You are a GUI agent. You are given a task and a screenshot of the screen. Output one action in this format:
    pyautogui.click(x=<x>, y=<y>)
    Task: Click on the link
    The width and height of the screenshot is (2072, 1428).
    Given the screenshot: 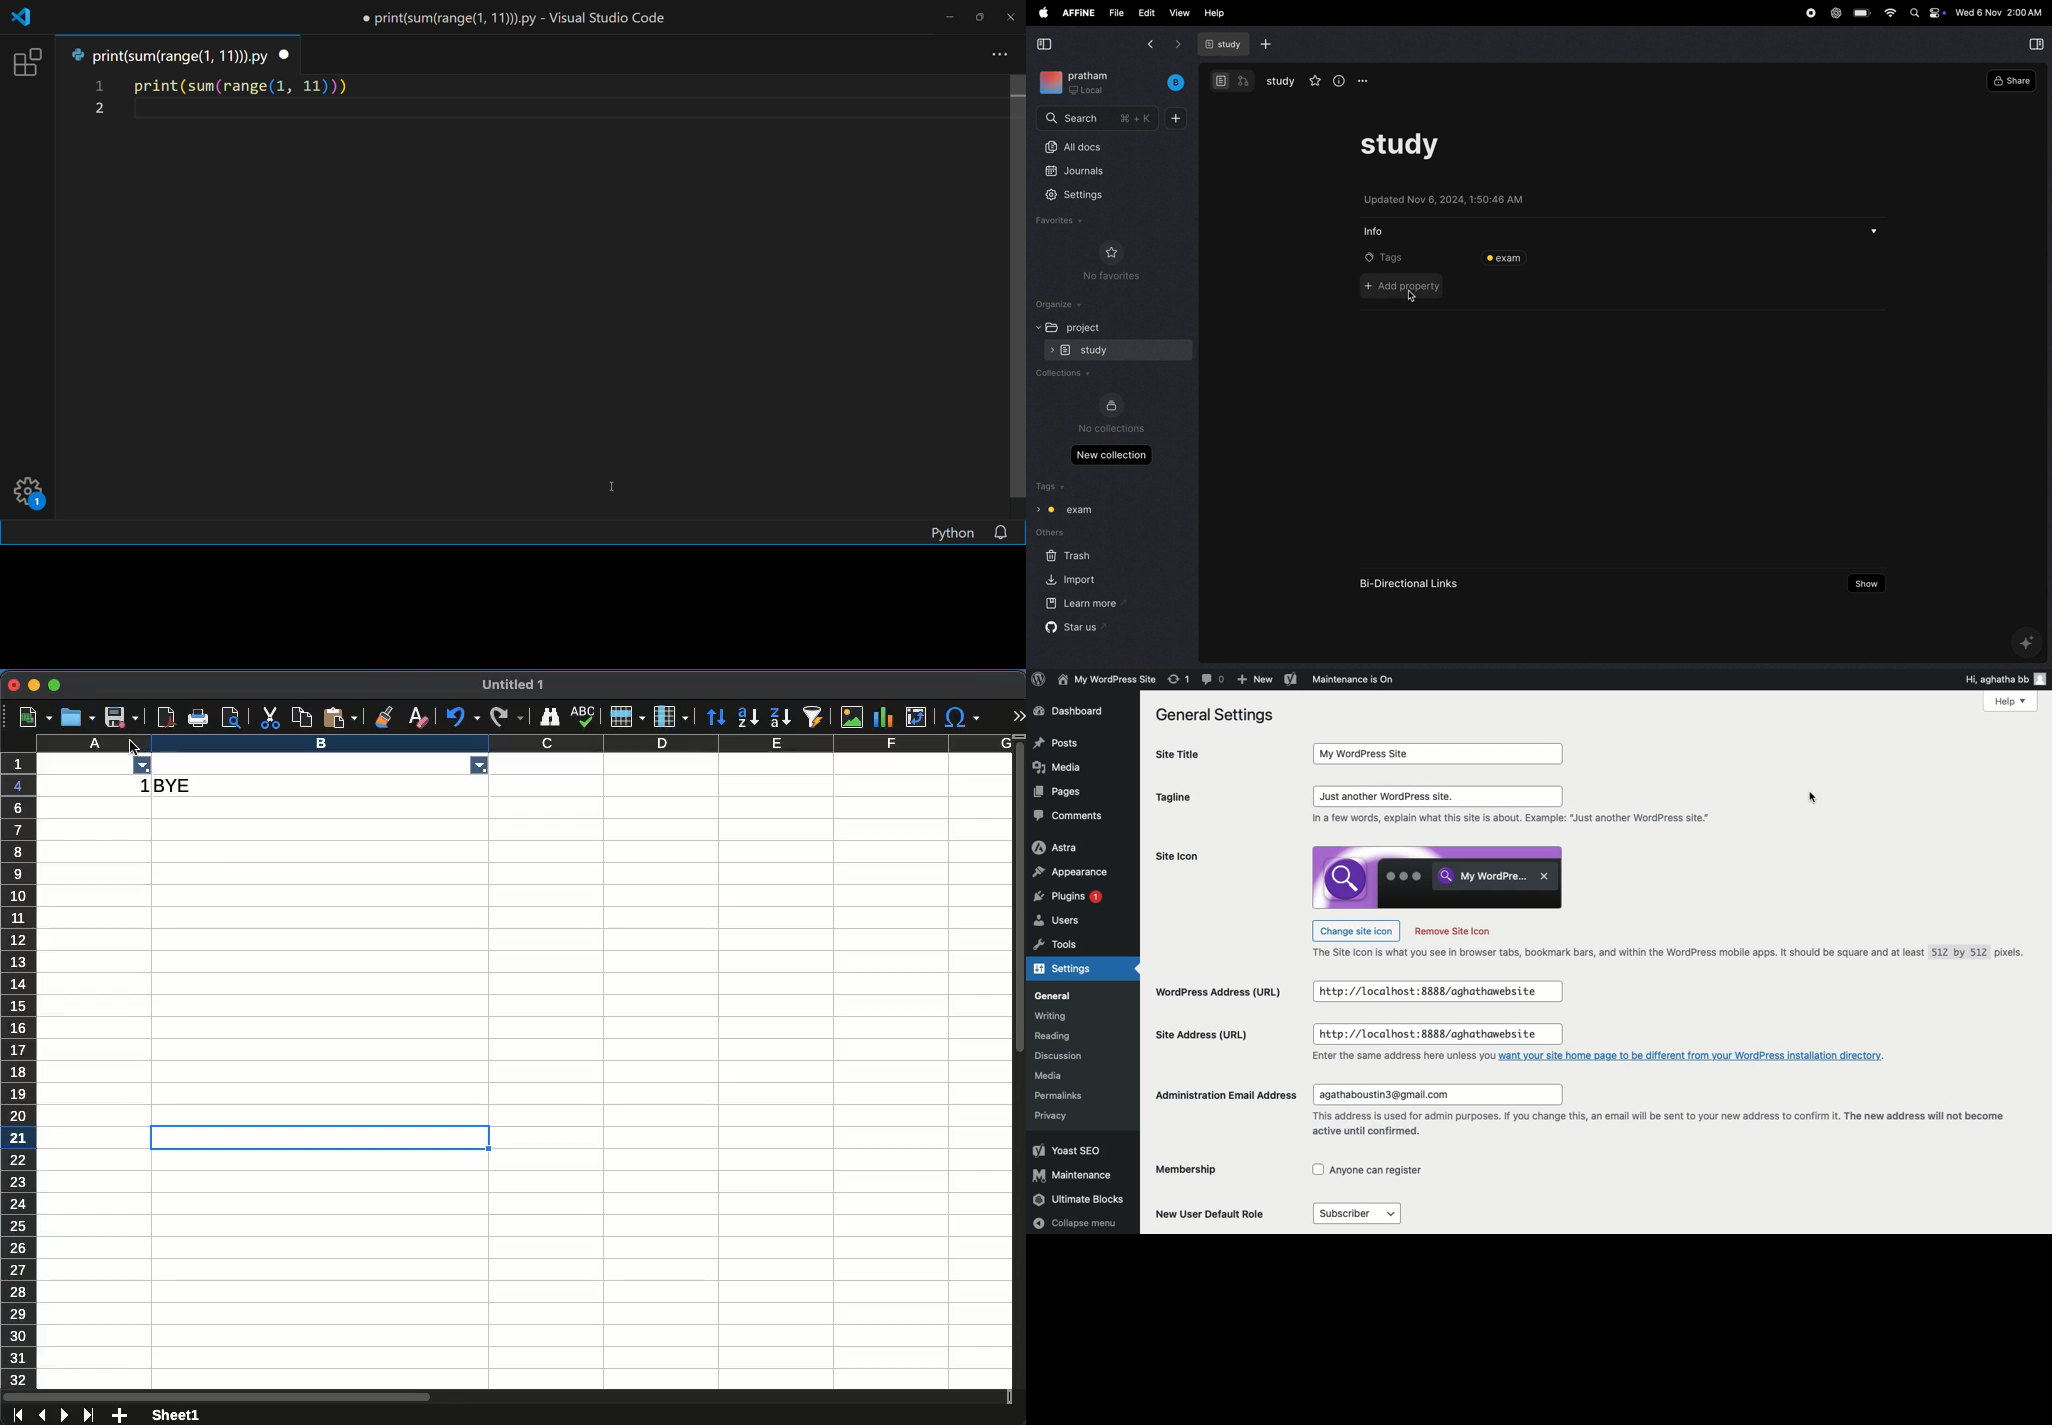 What is the action you would take?
    pyautogui.click(x=1693, y=1055)
    